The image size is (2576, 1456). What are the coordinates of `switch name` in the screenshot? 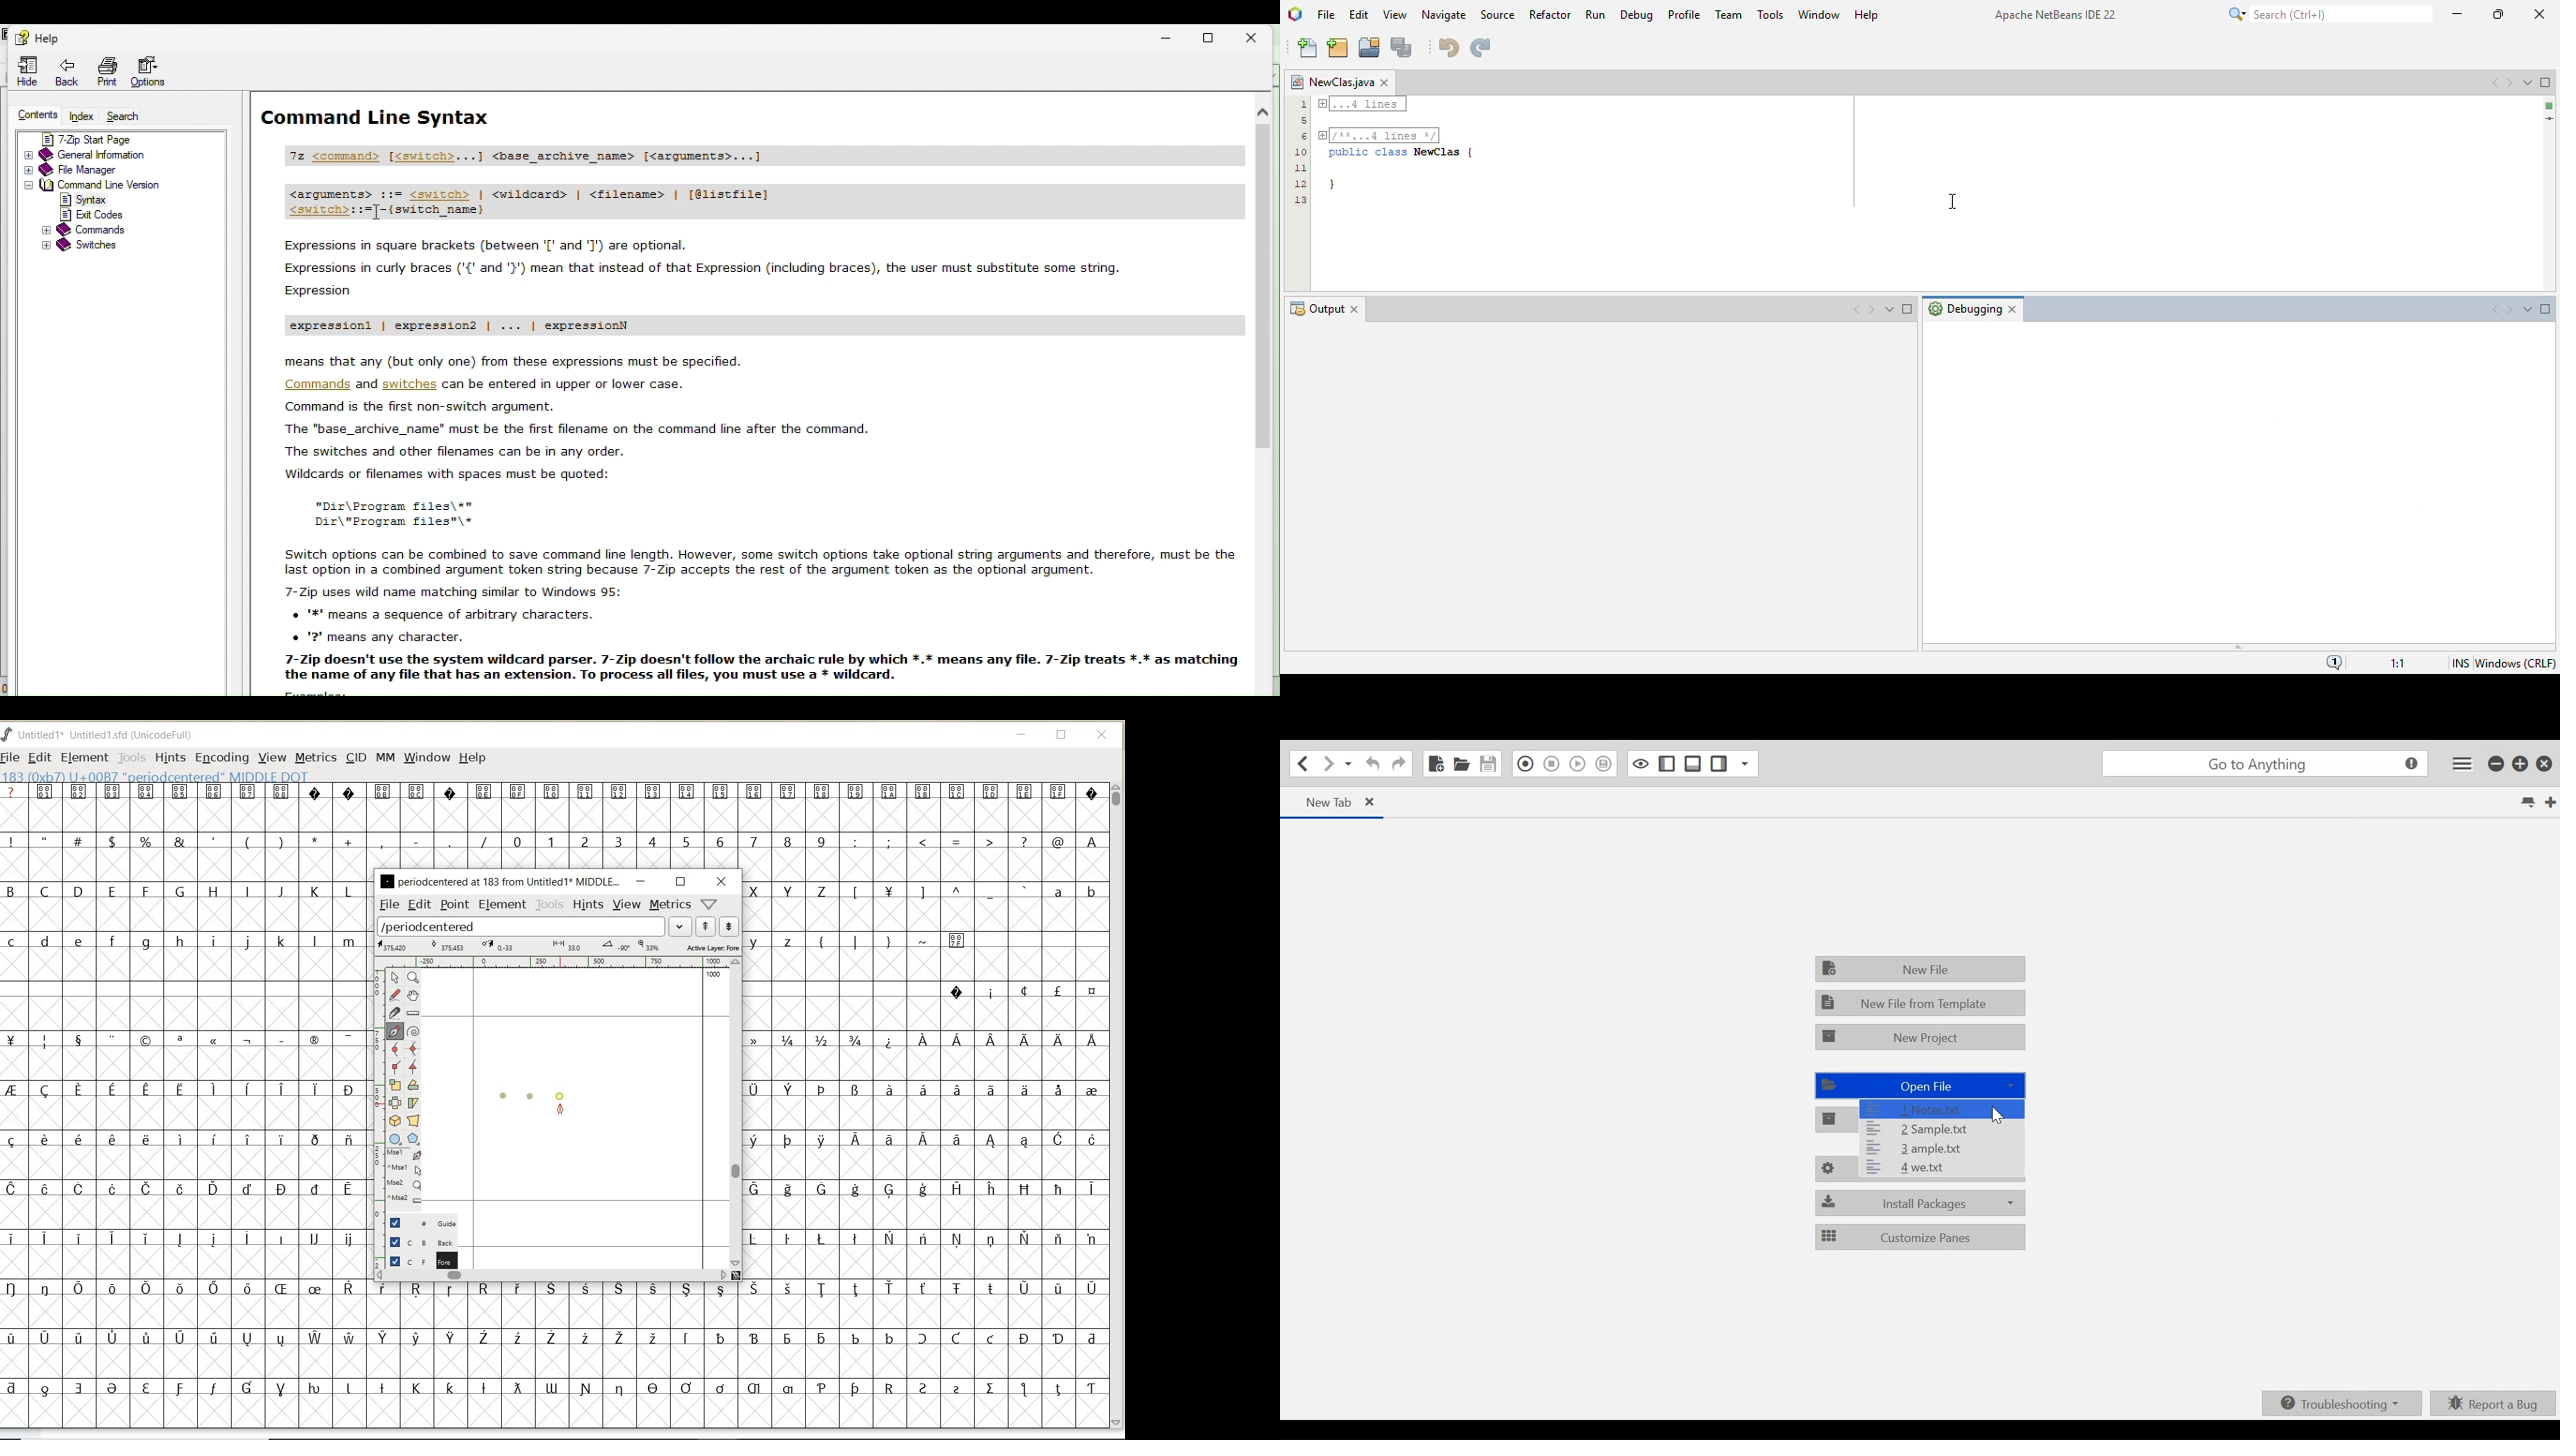 It's located at (420, 212).